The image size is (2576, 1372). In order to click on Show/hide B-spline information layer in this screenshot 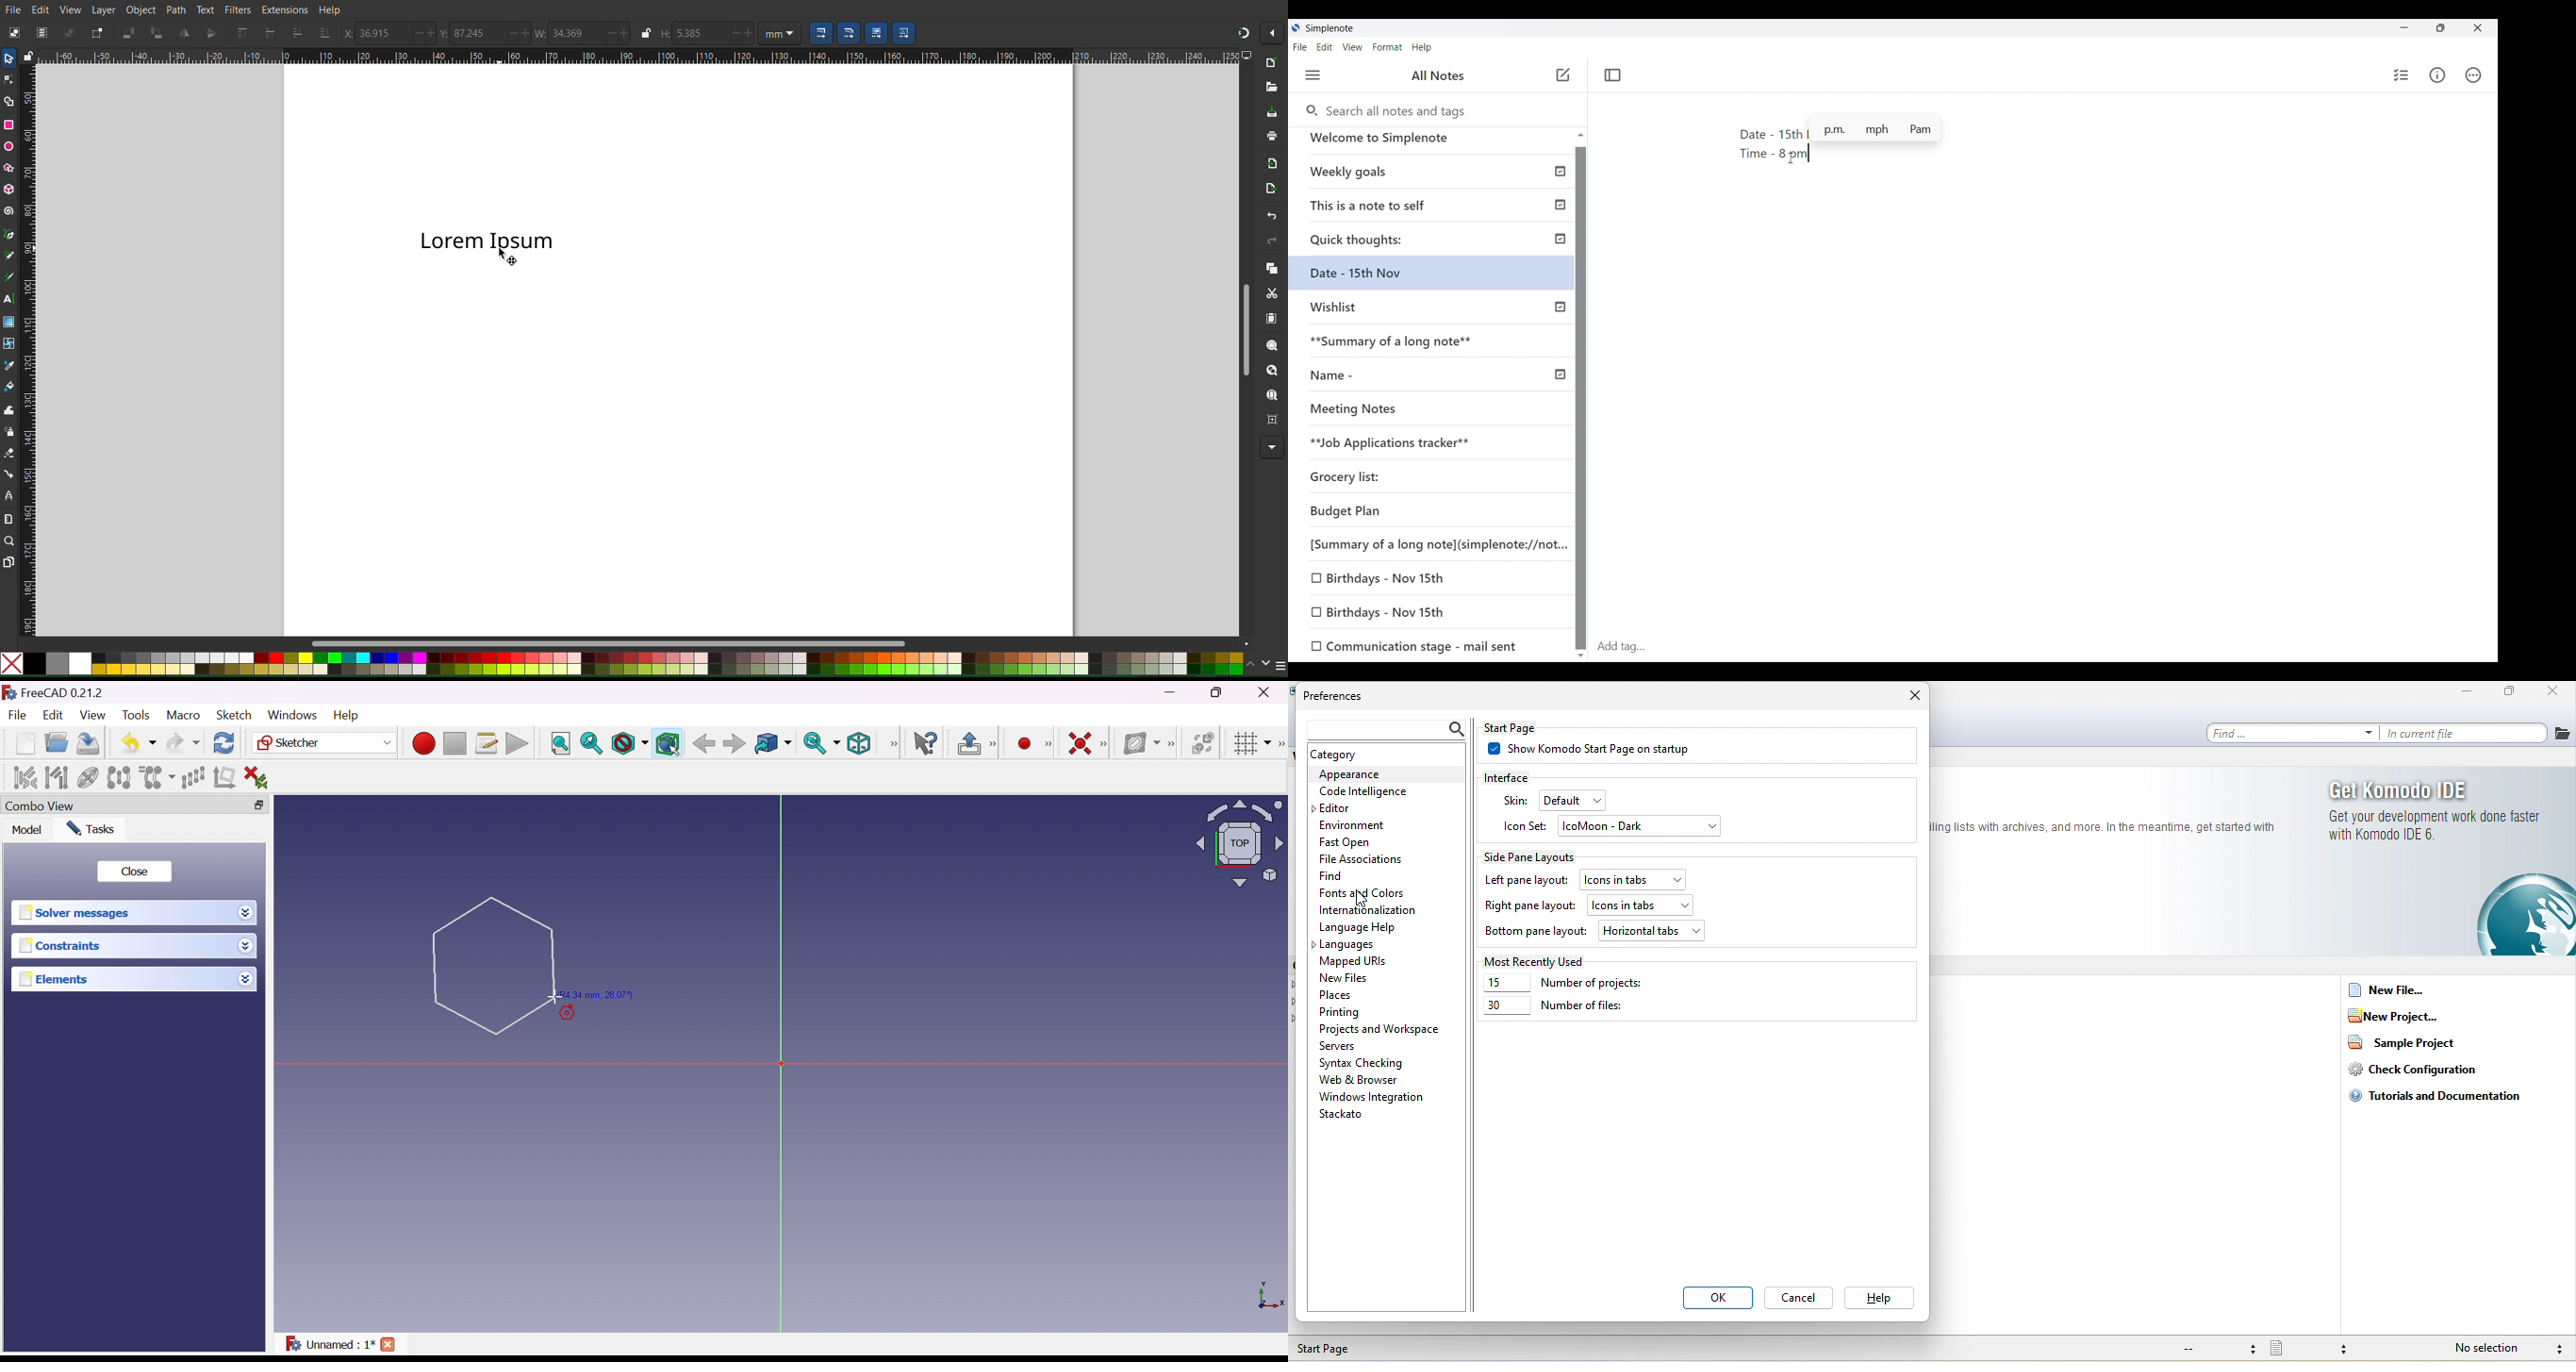, I will do `click(1140, 743)`.